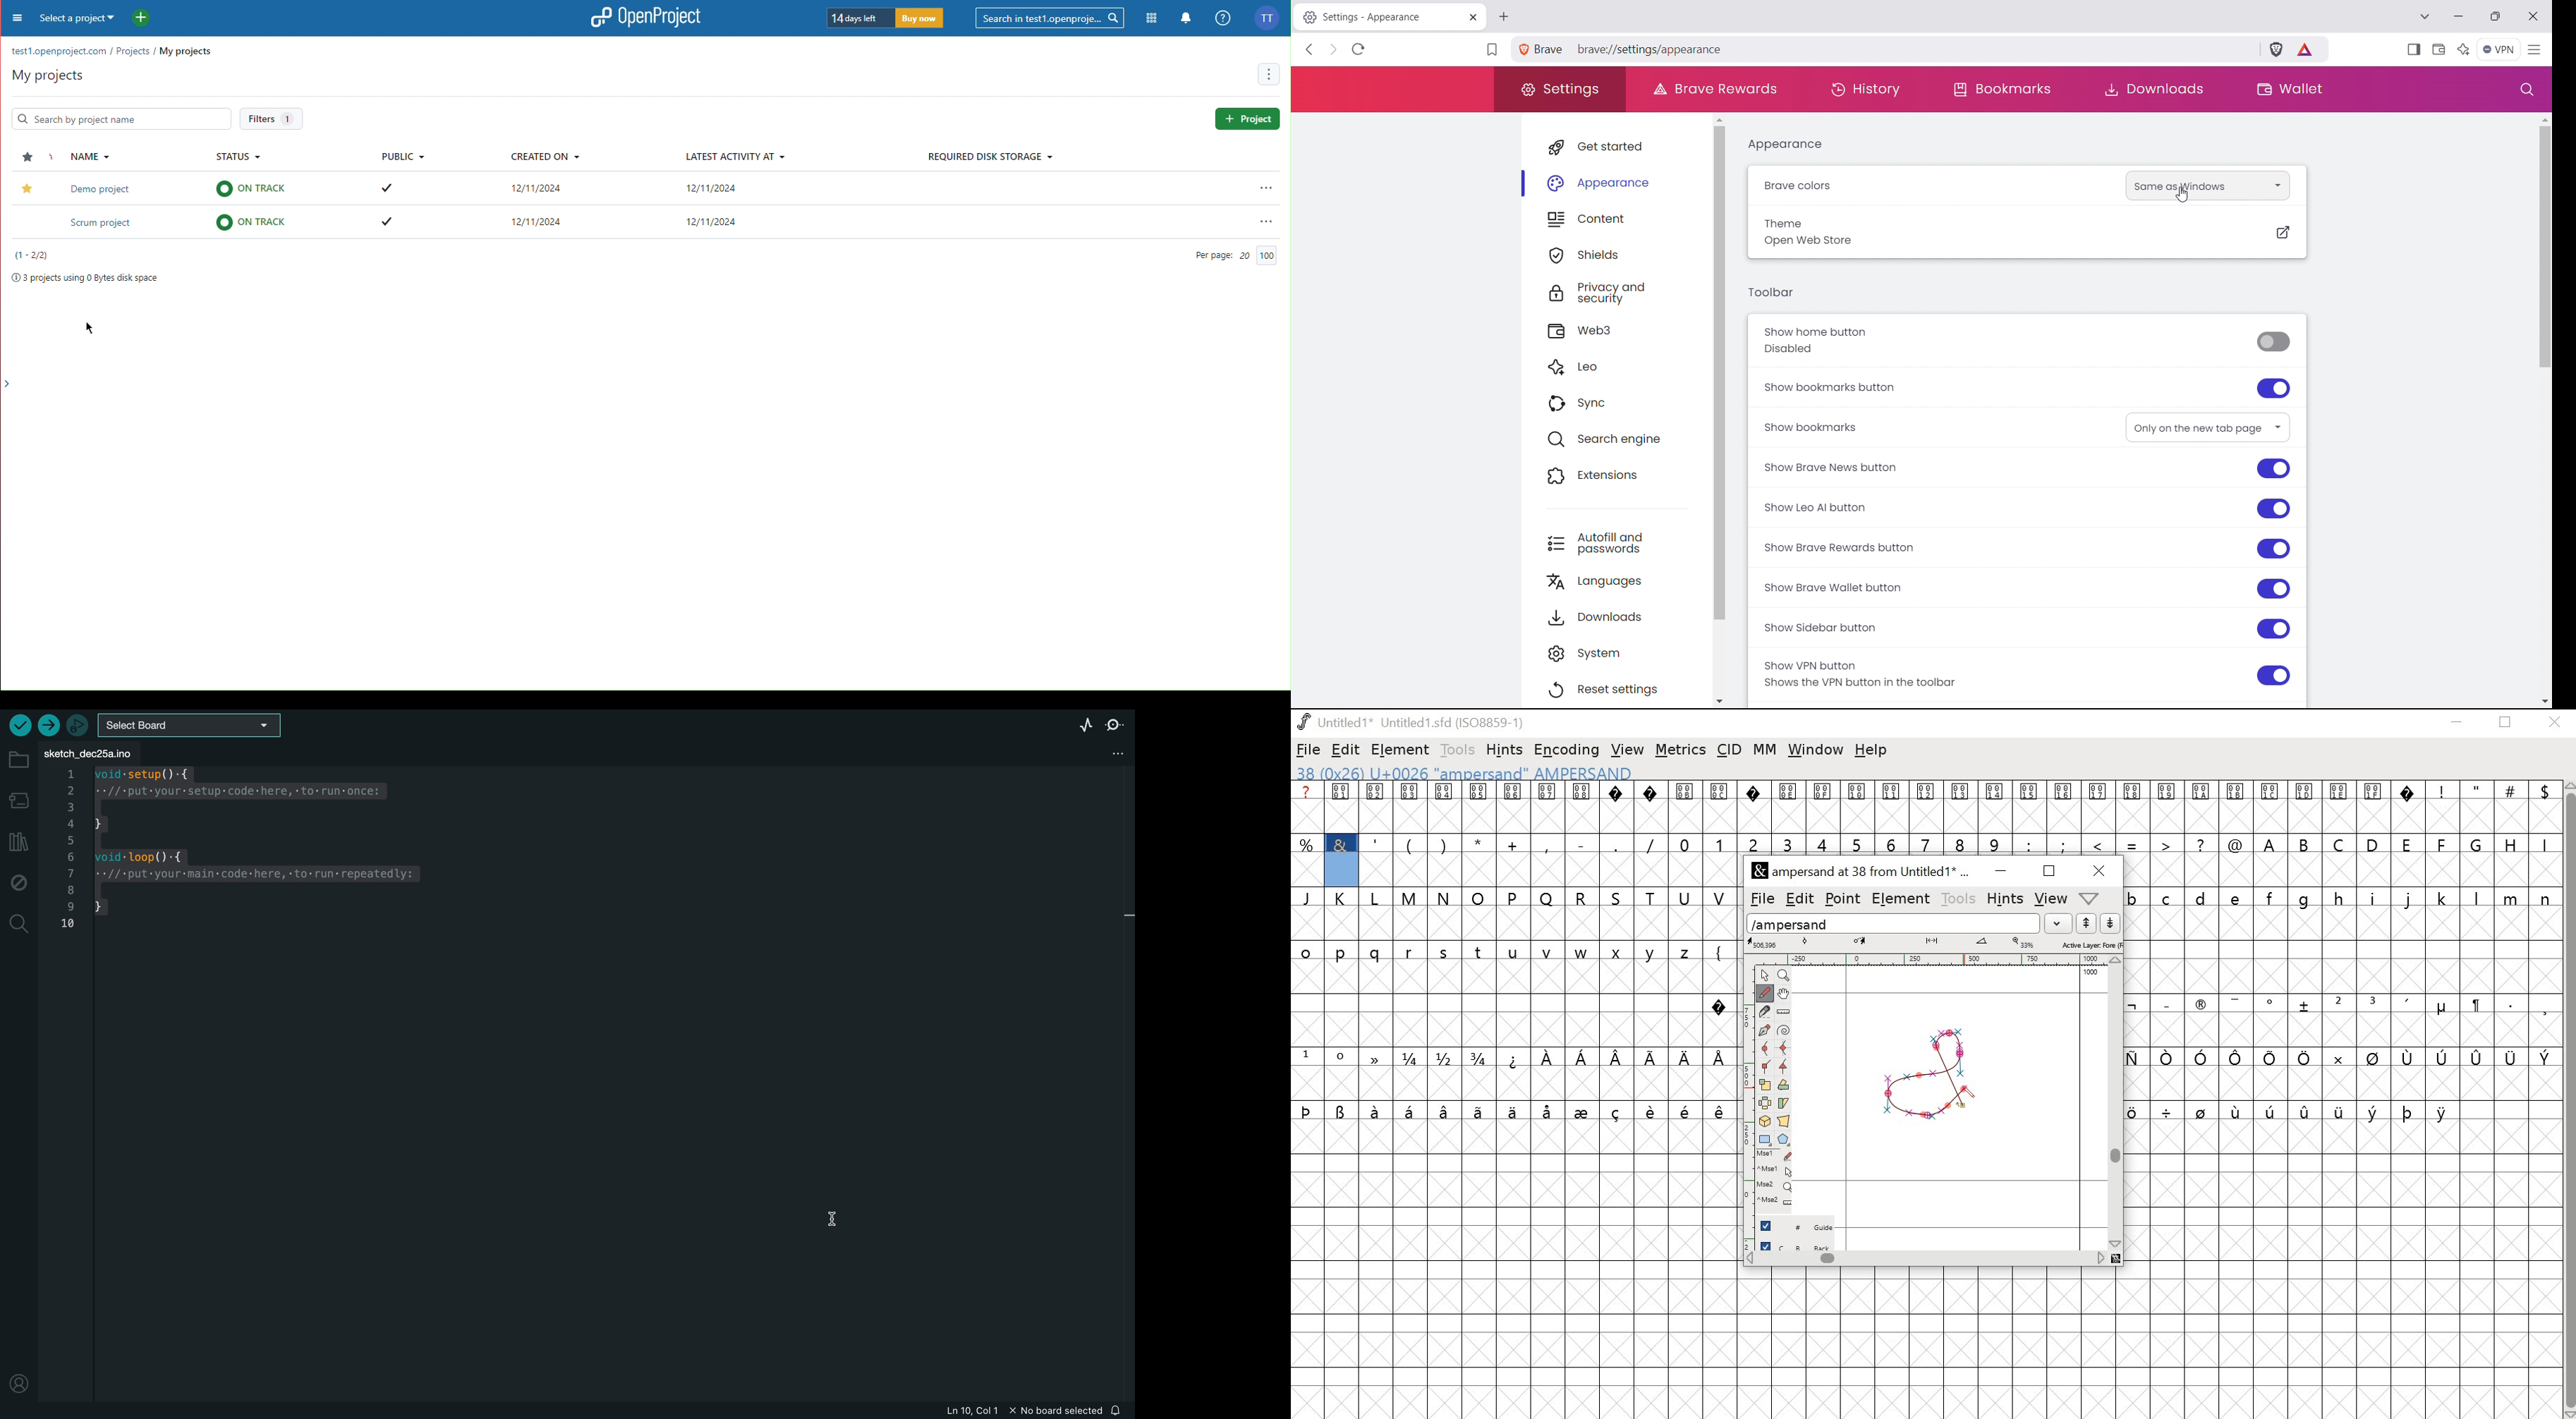 Image resolution: width=2576 pixels, height=1428 pixels. I want to click on select where to sjow bookmarks, so click(2207, 427).